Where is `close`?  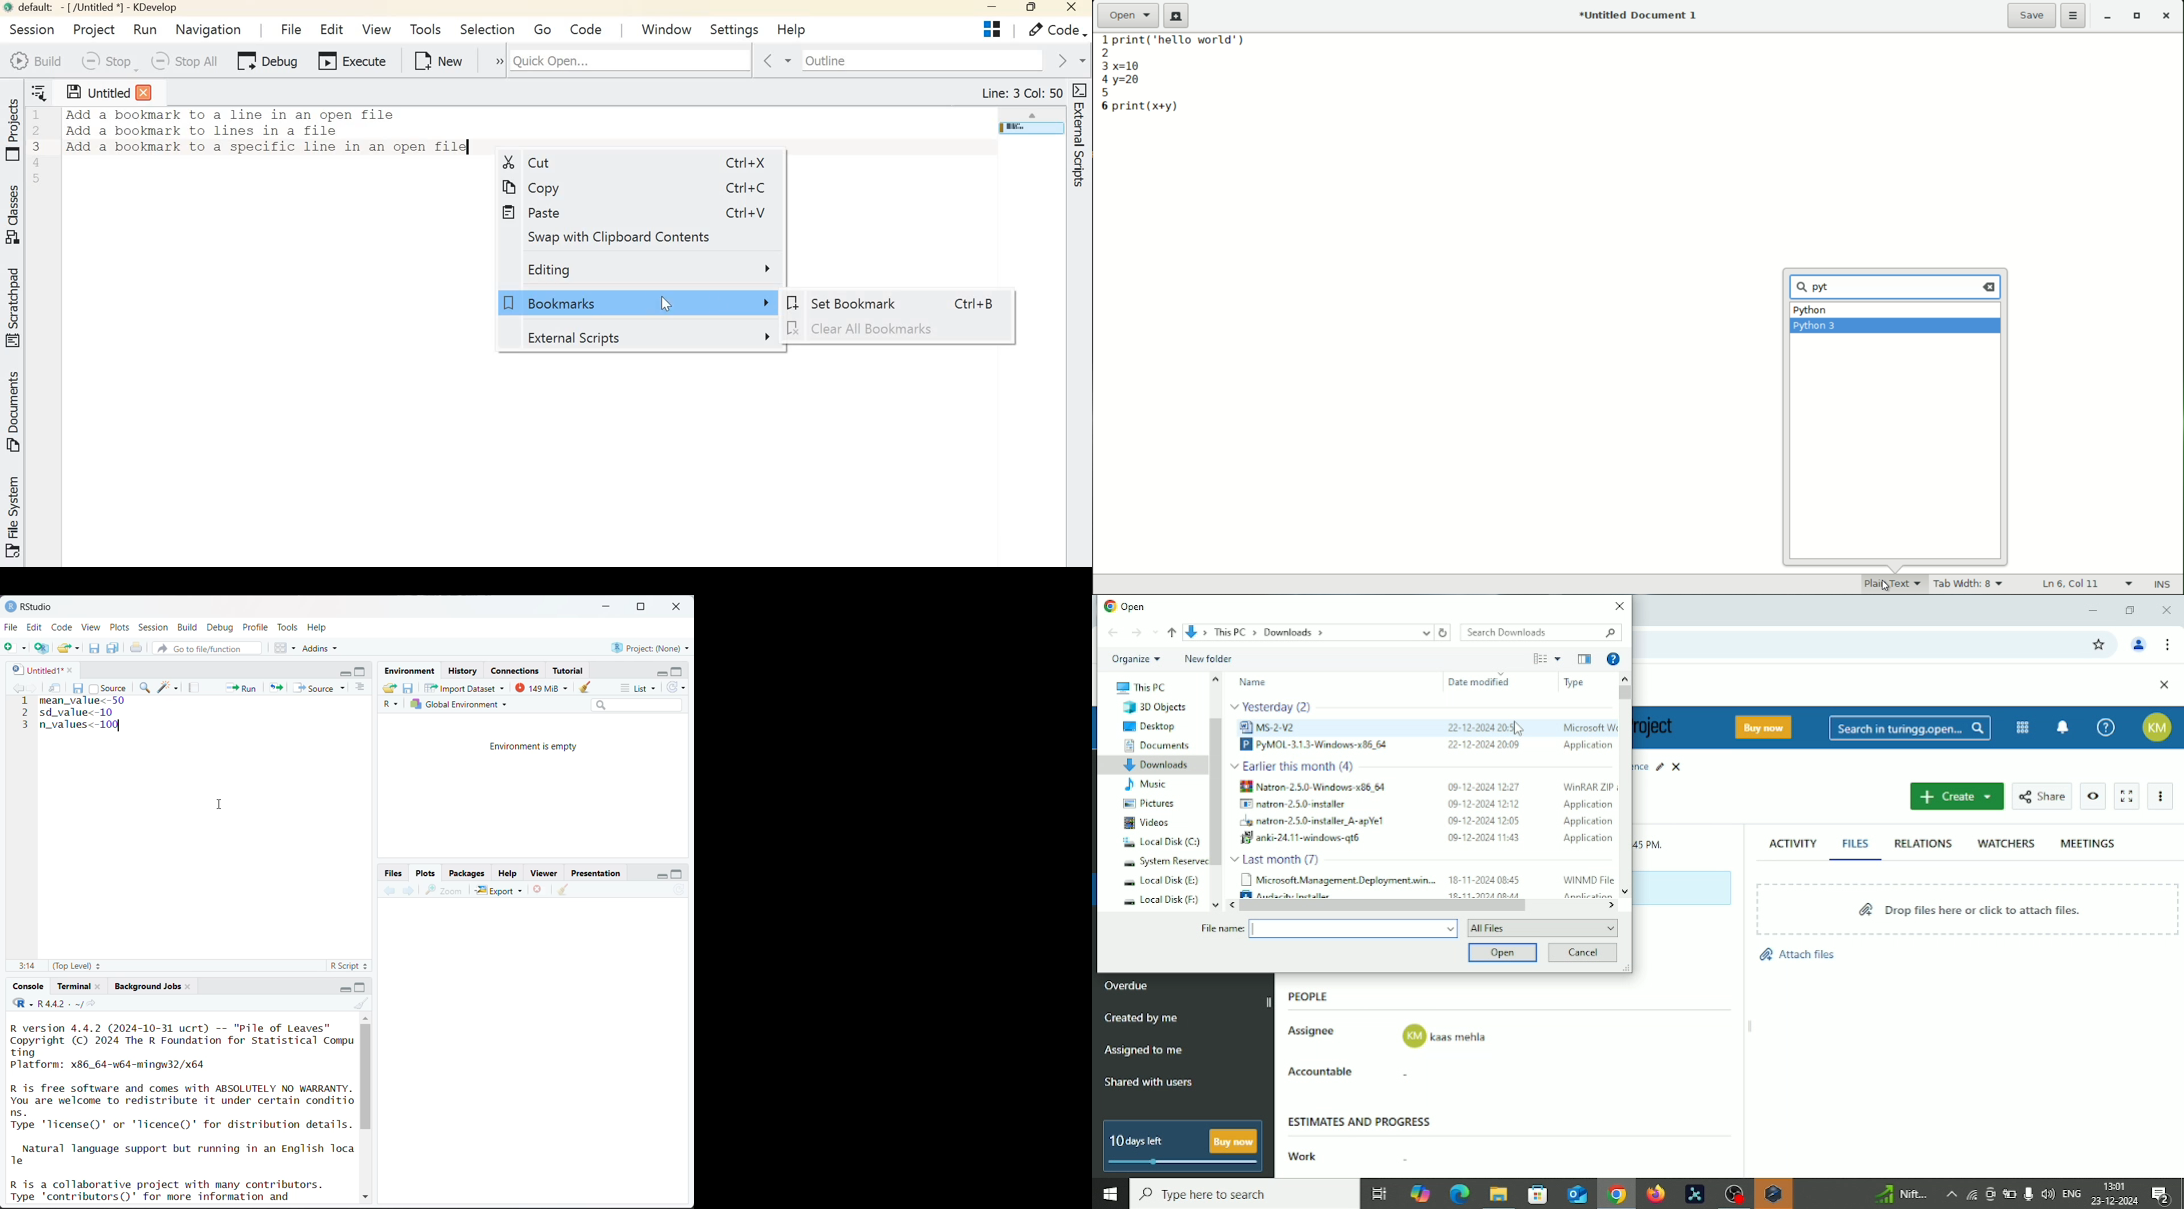 close is located at coordinates (98, 986).